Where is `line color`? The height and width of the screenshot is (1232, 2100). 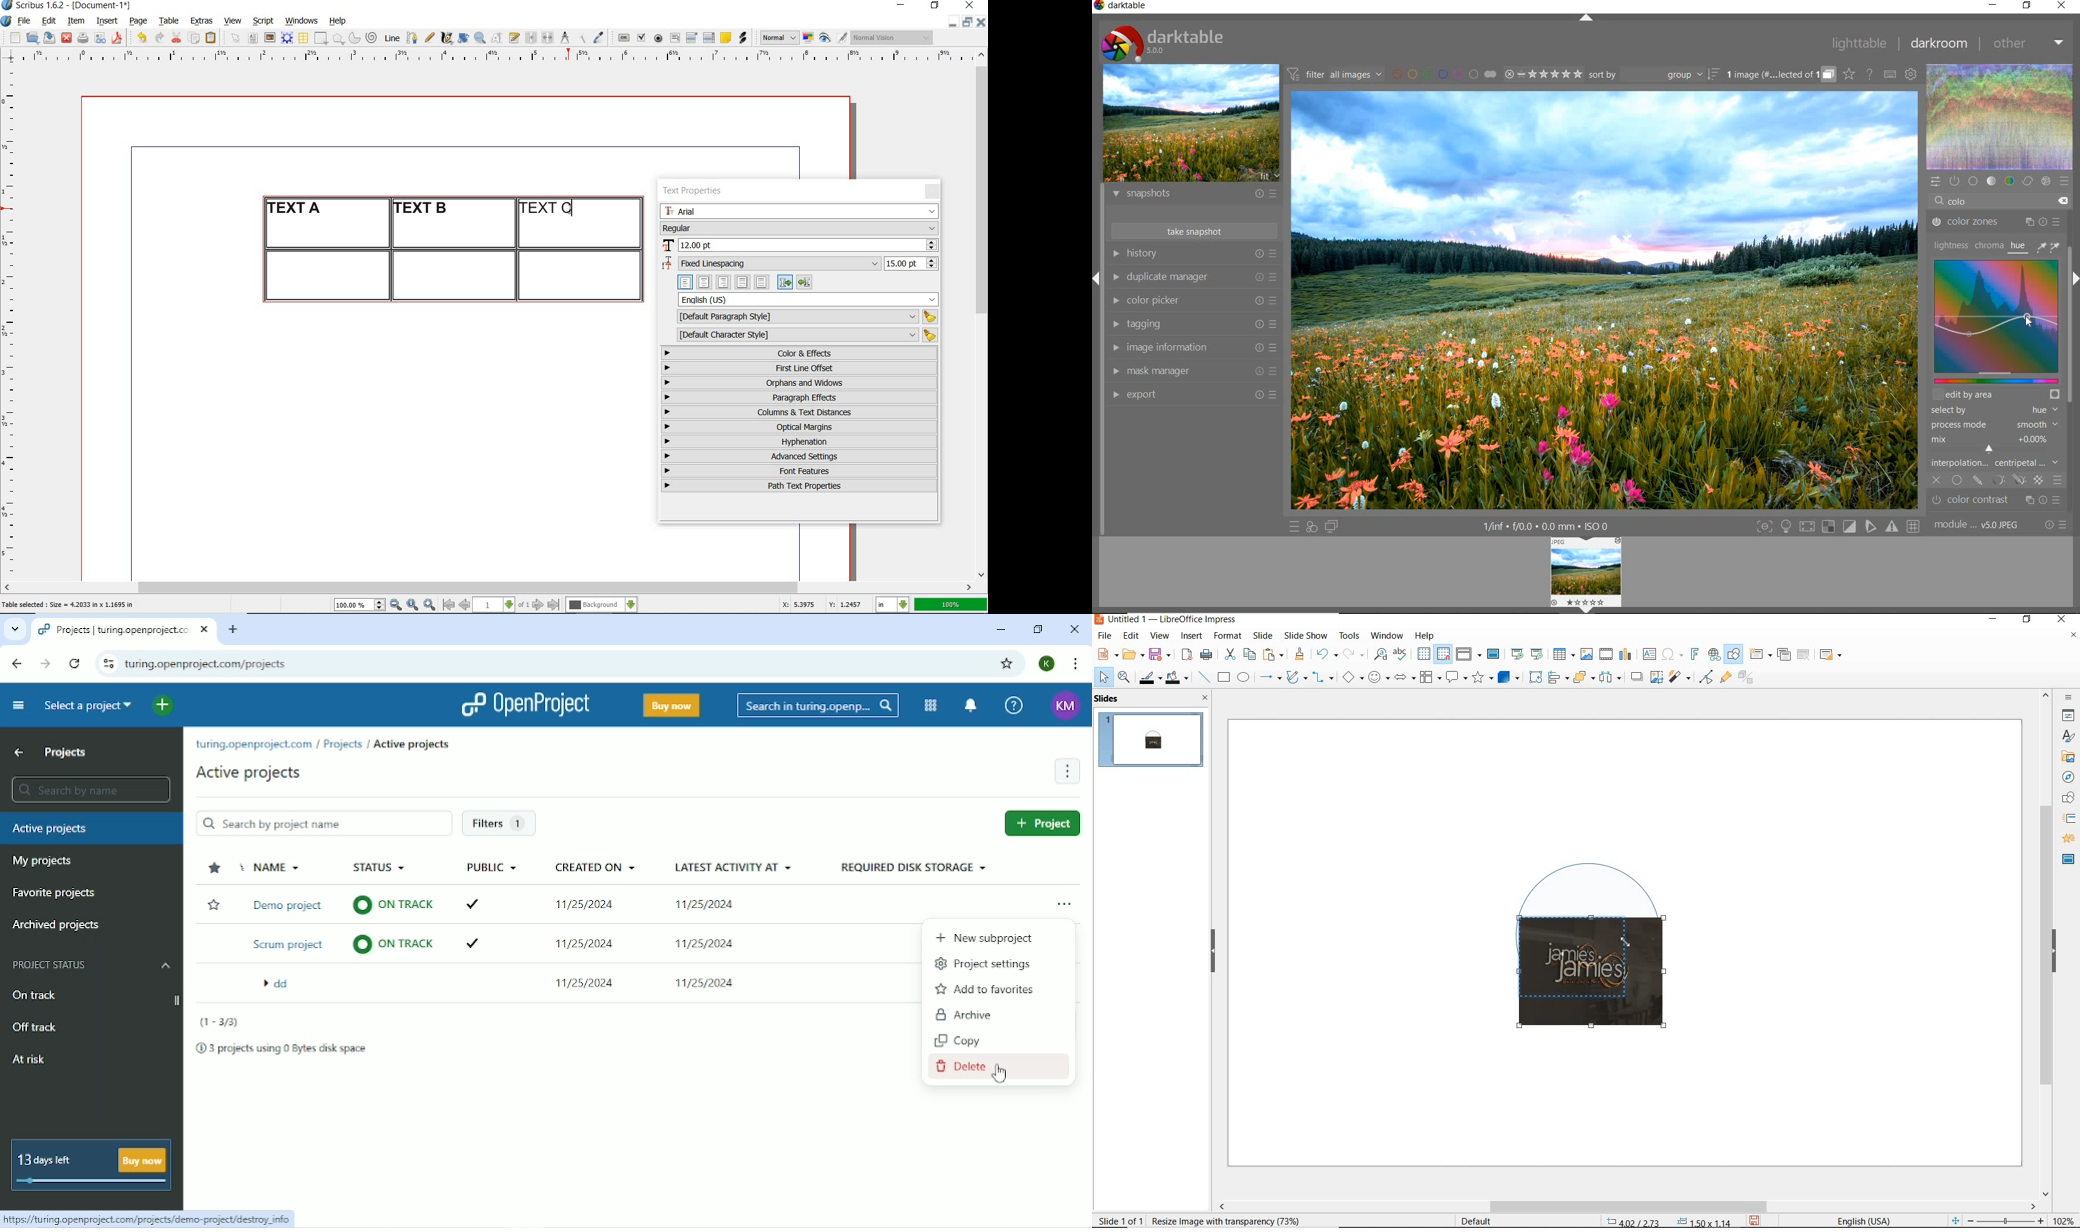 line color is located at coordinates (1149, 678).